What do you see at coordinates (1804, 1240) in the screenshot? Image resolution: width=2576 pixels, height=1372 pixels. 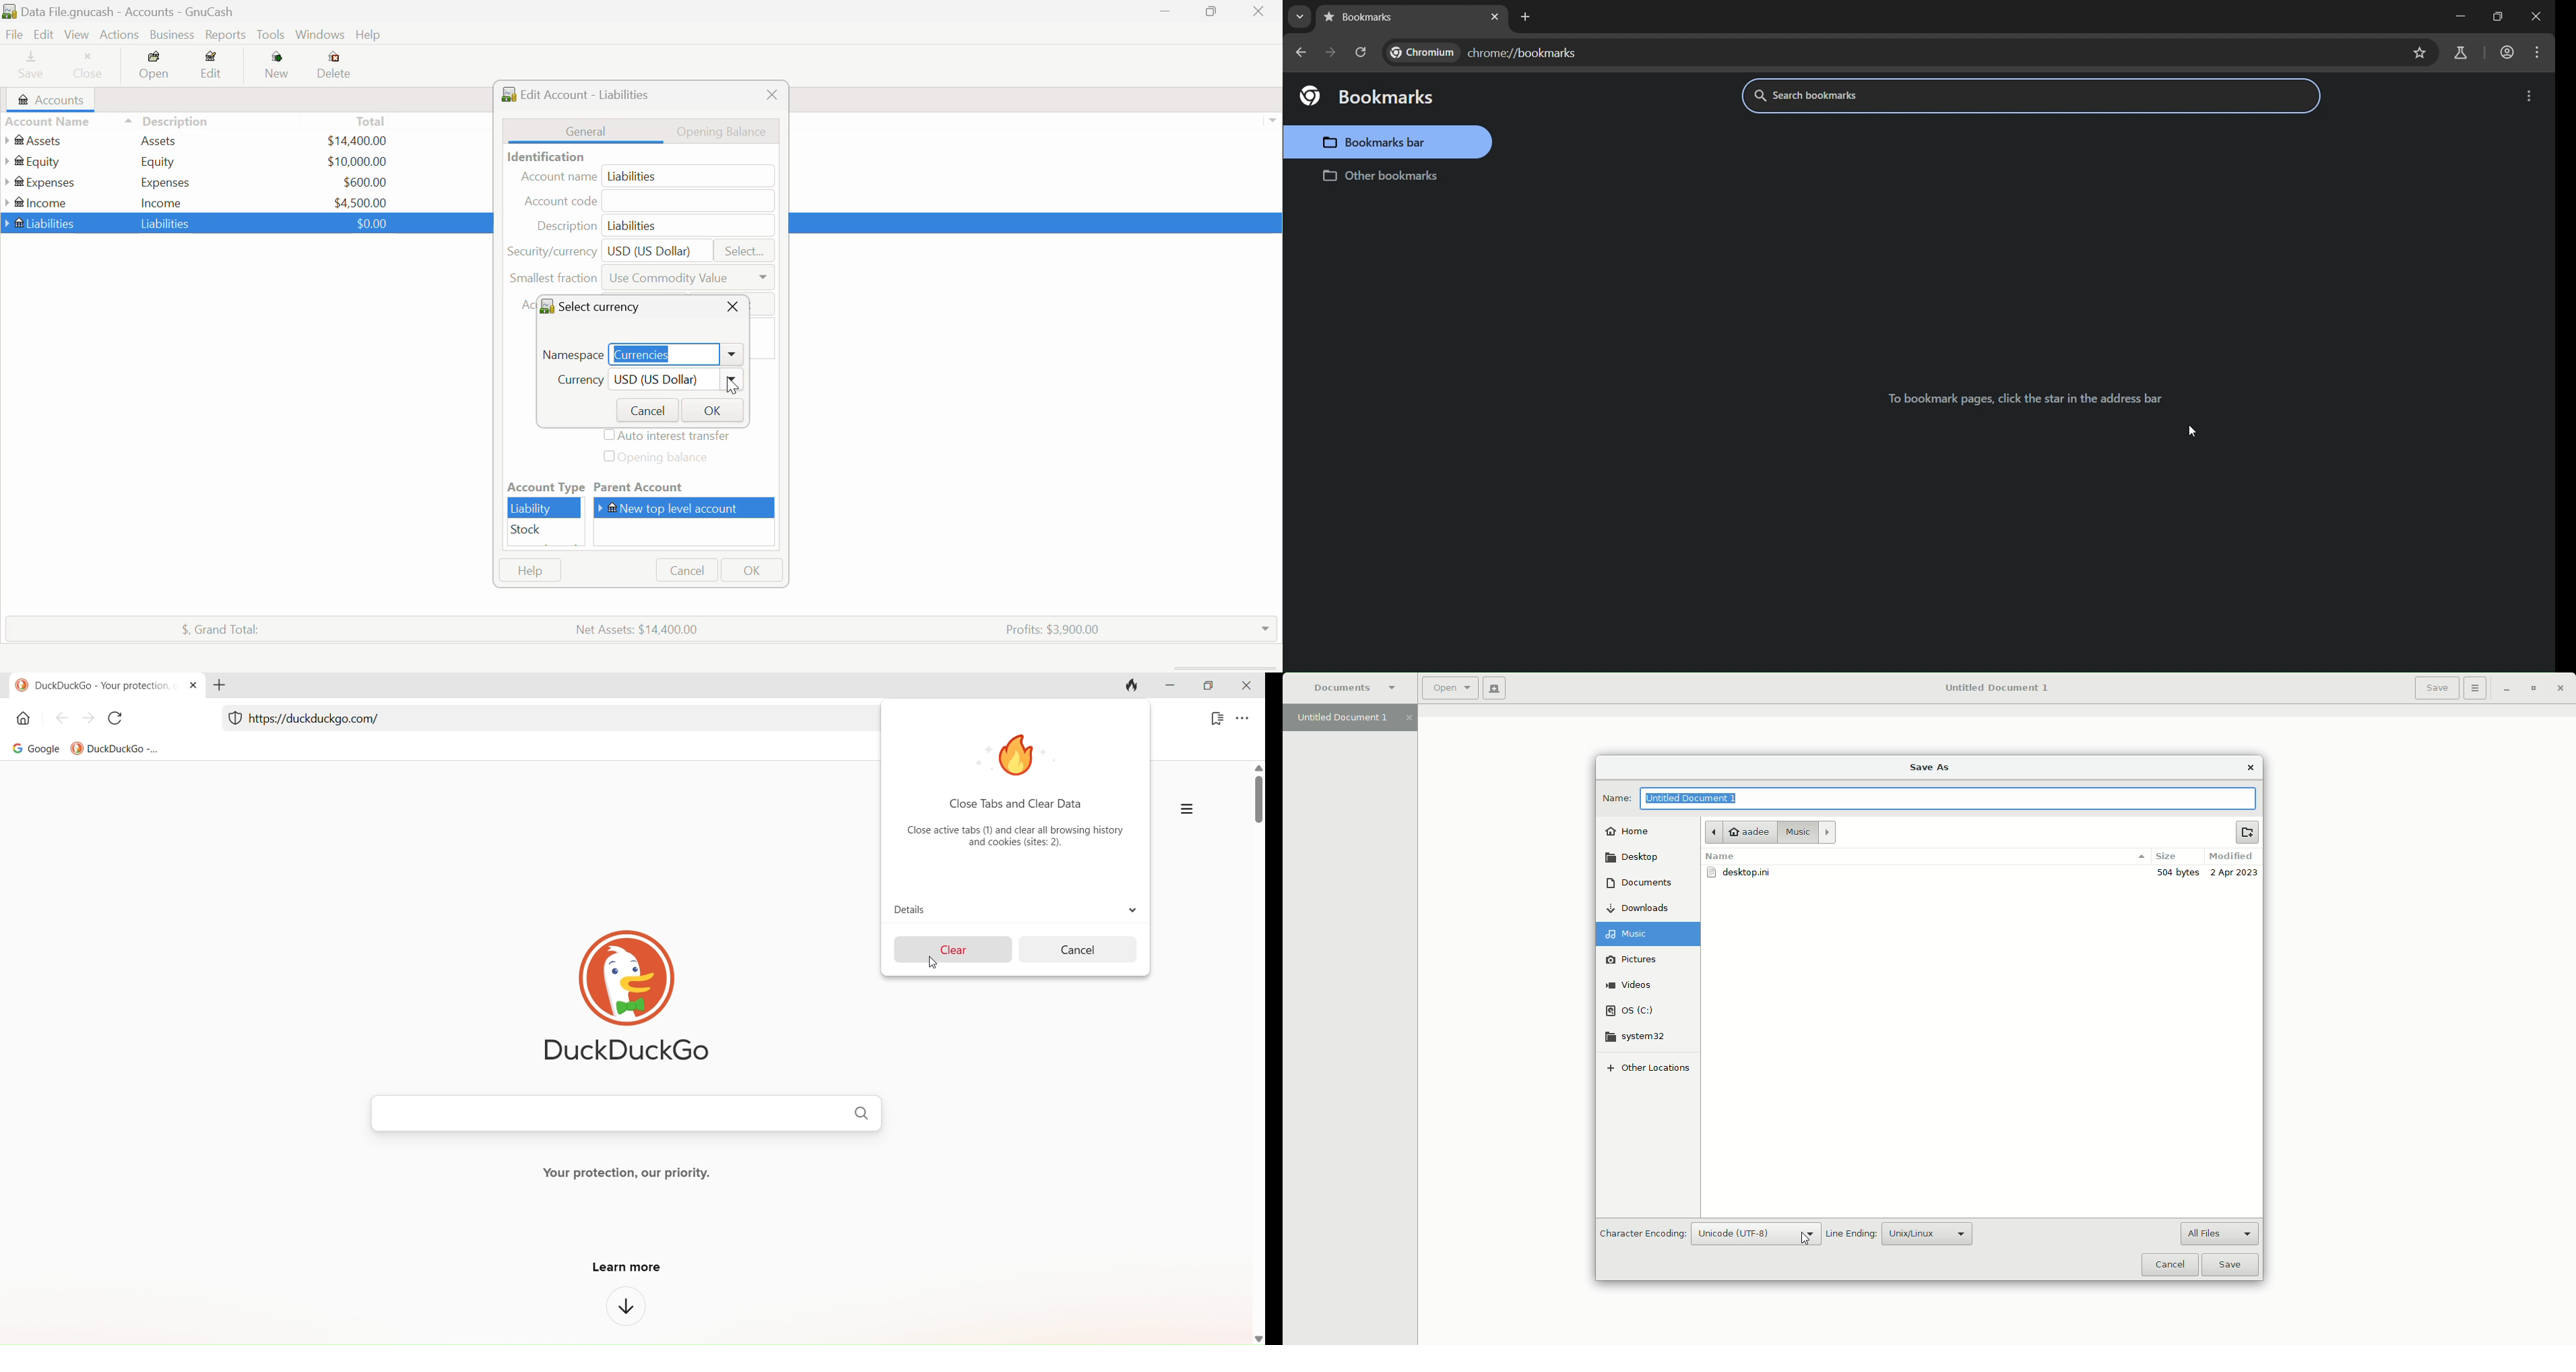 I see `Cursor` at bounding box center [1804, 1240].